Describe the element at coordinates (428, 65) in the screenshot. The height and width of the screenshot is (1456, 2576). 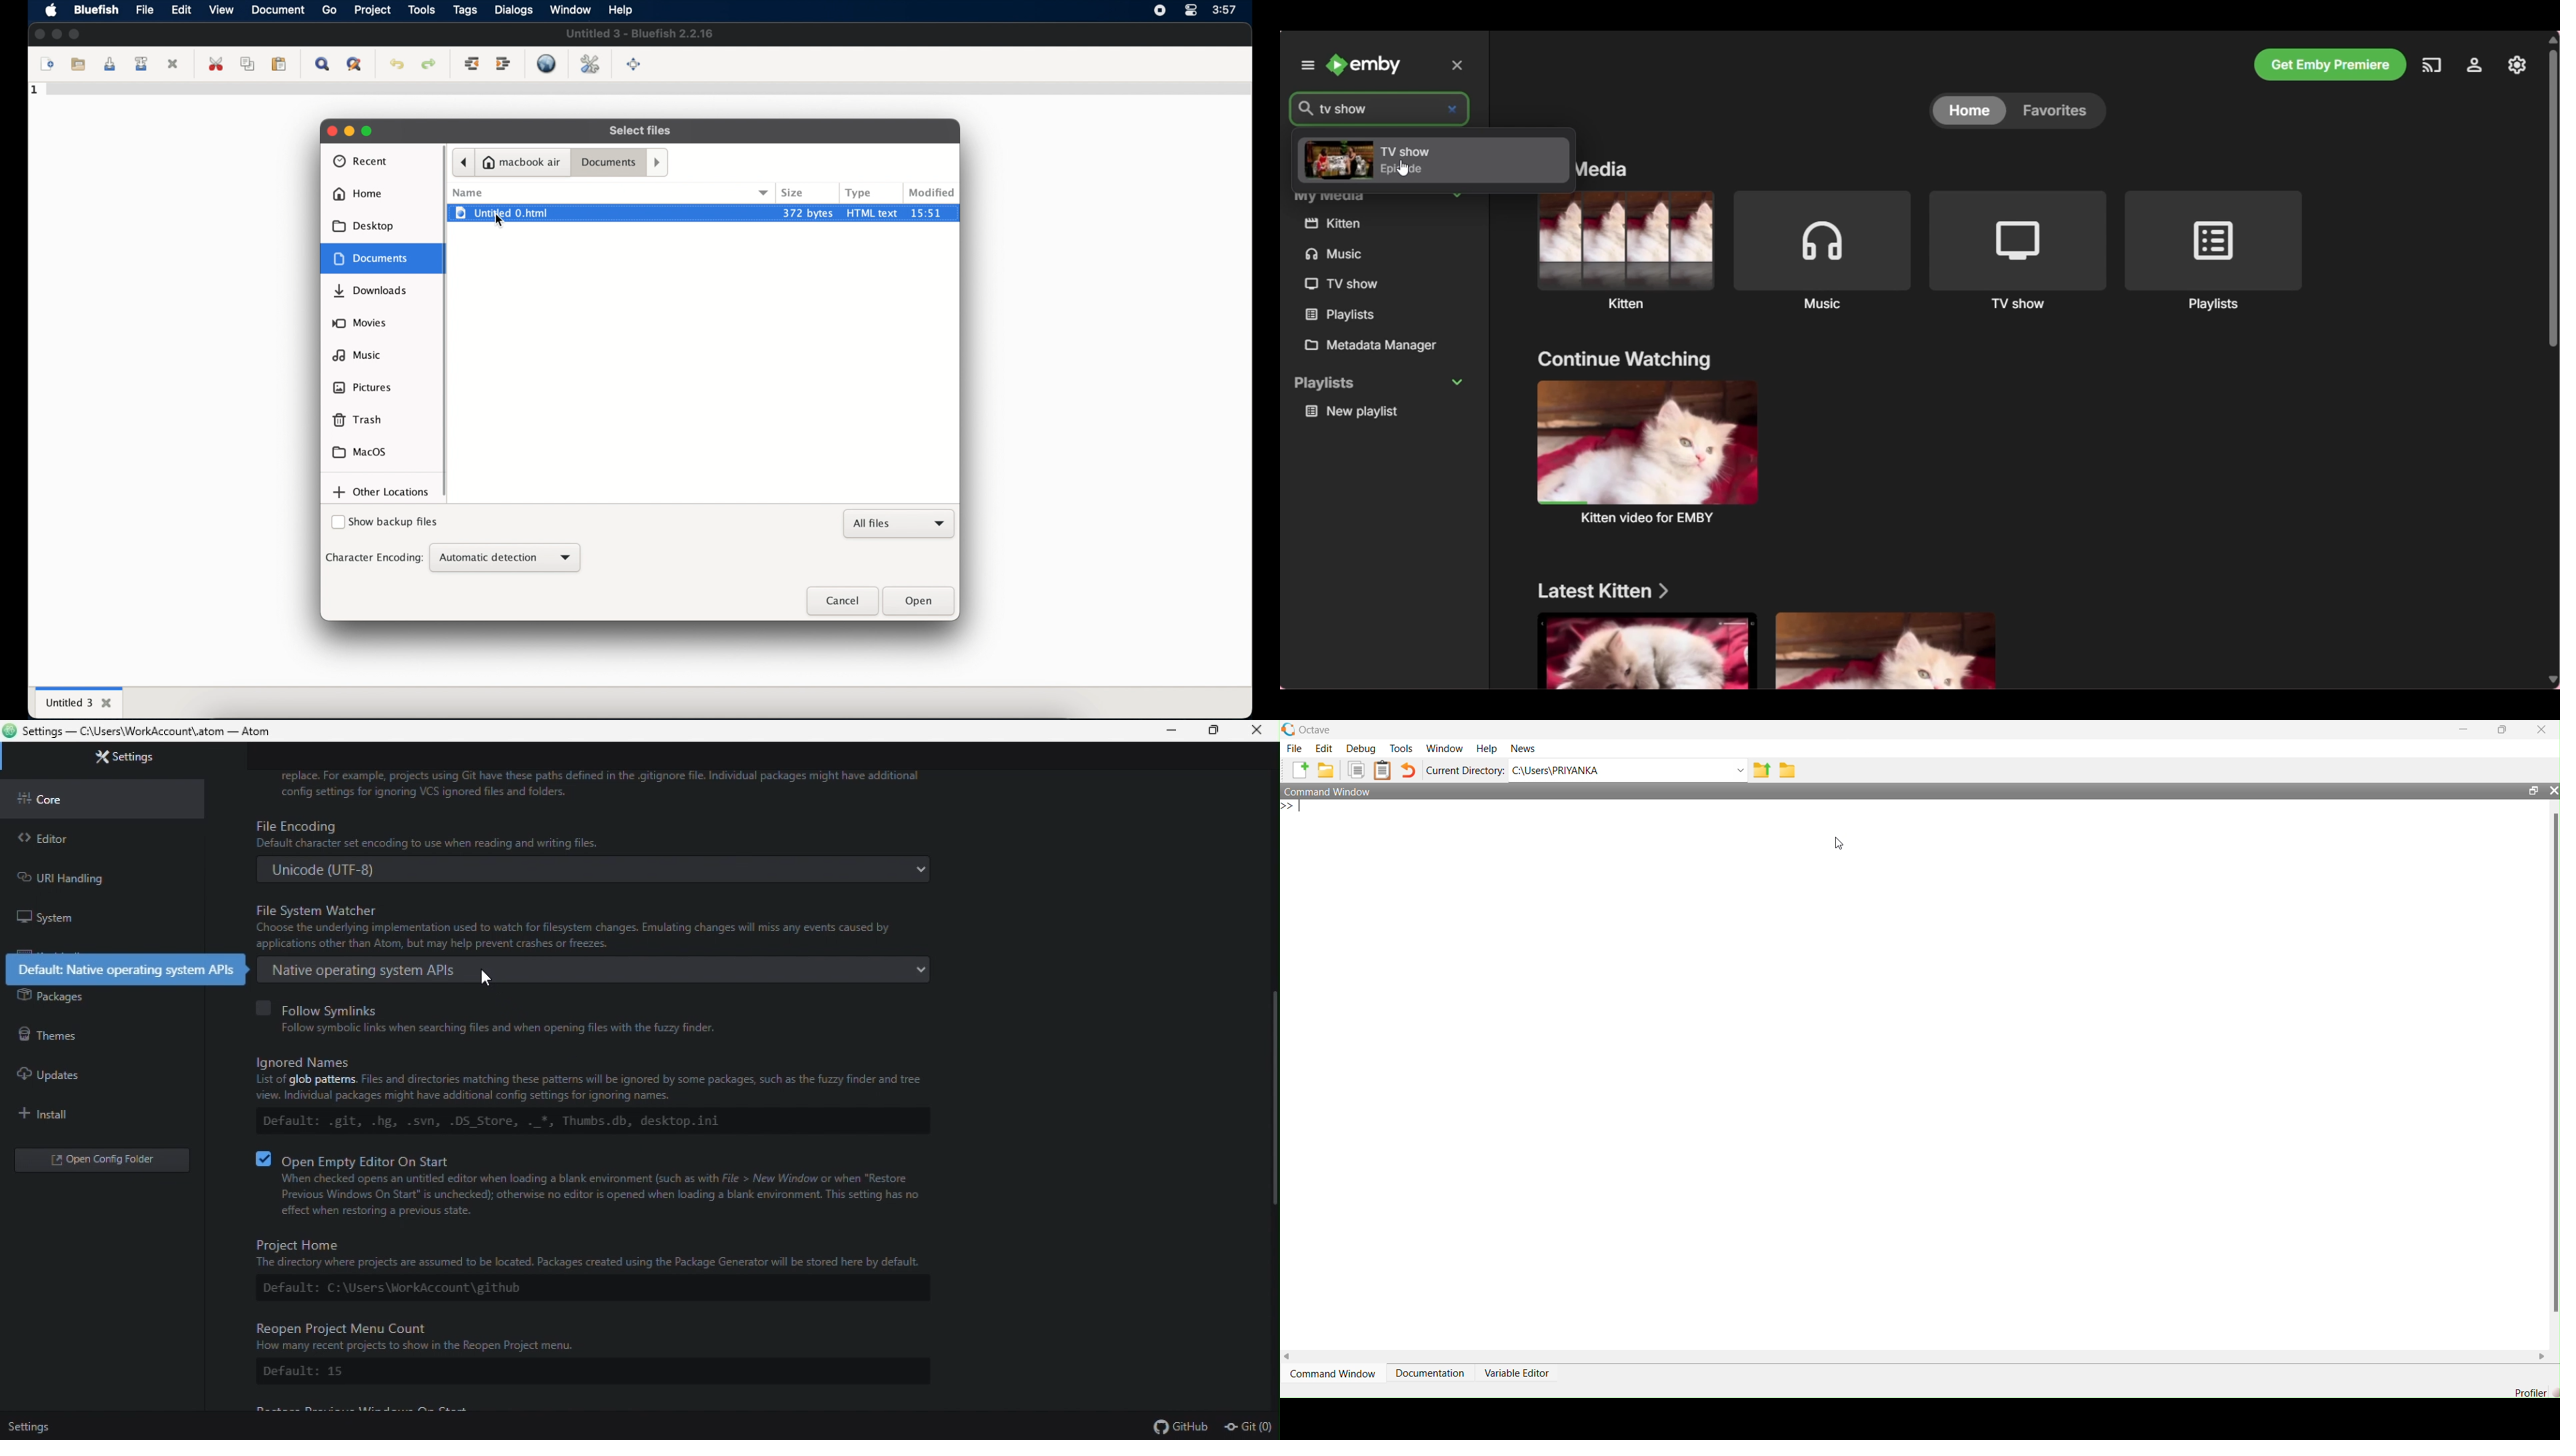
I see `redo` at that location.